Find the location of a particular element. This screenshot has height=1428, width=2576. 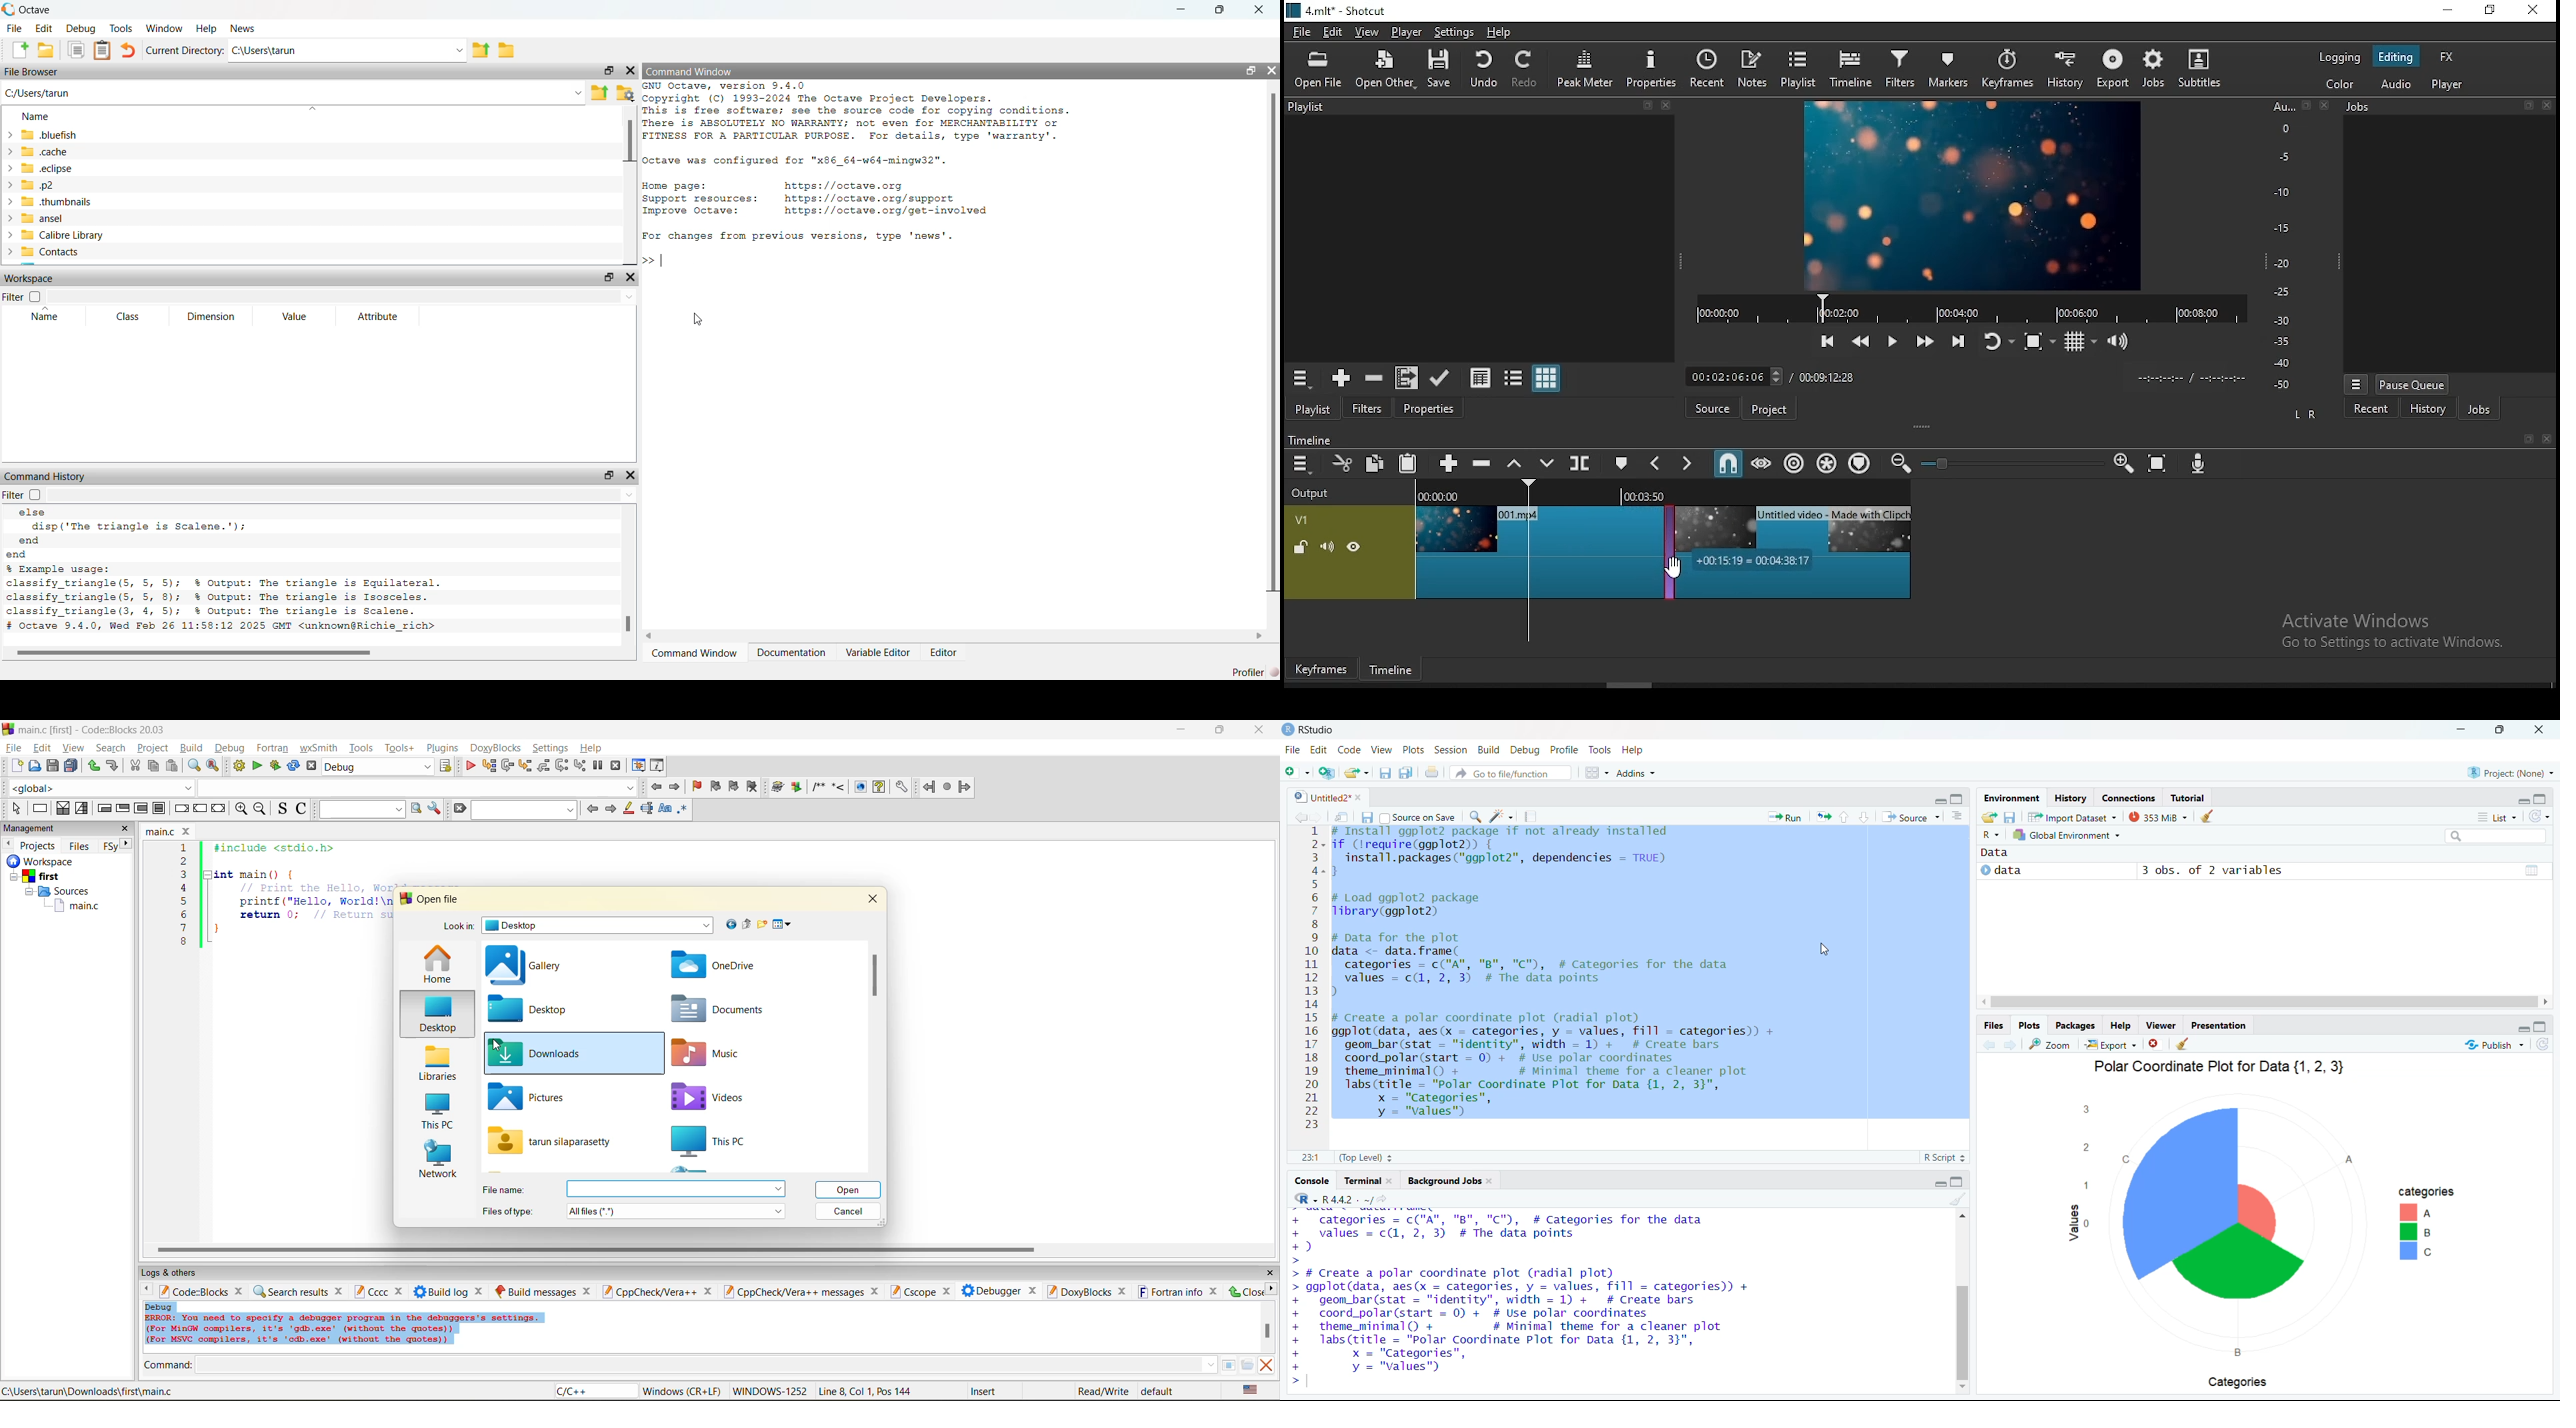

Console is located at coordinates (1309, 1182).